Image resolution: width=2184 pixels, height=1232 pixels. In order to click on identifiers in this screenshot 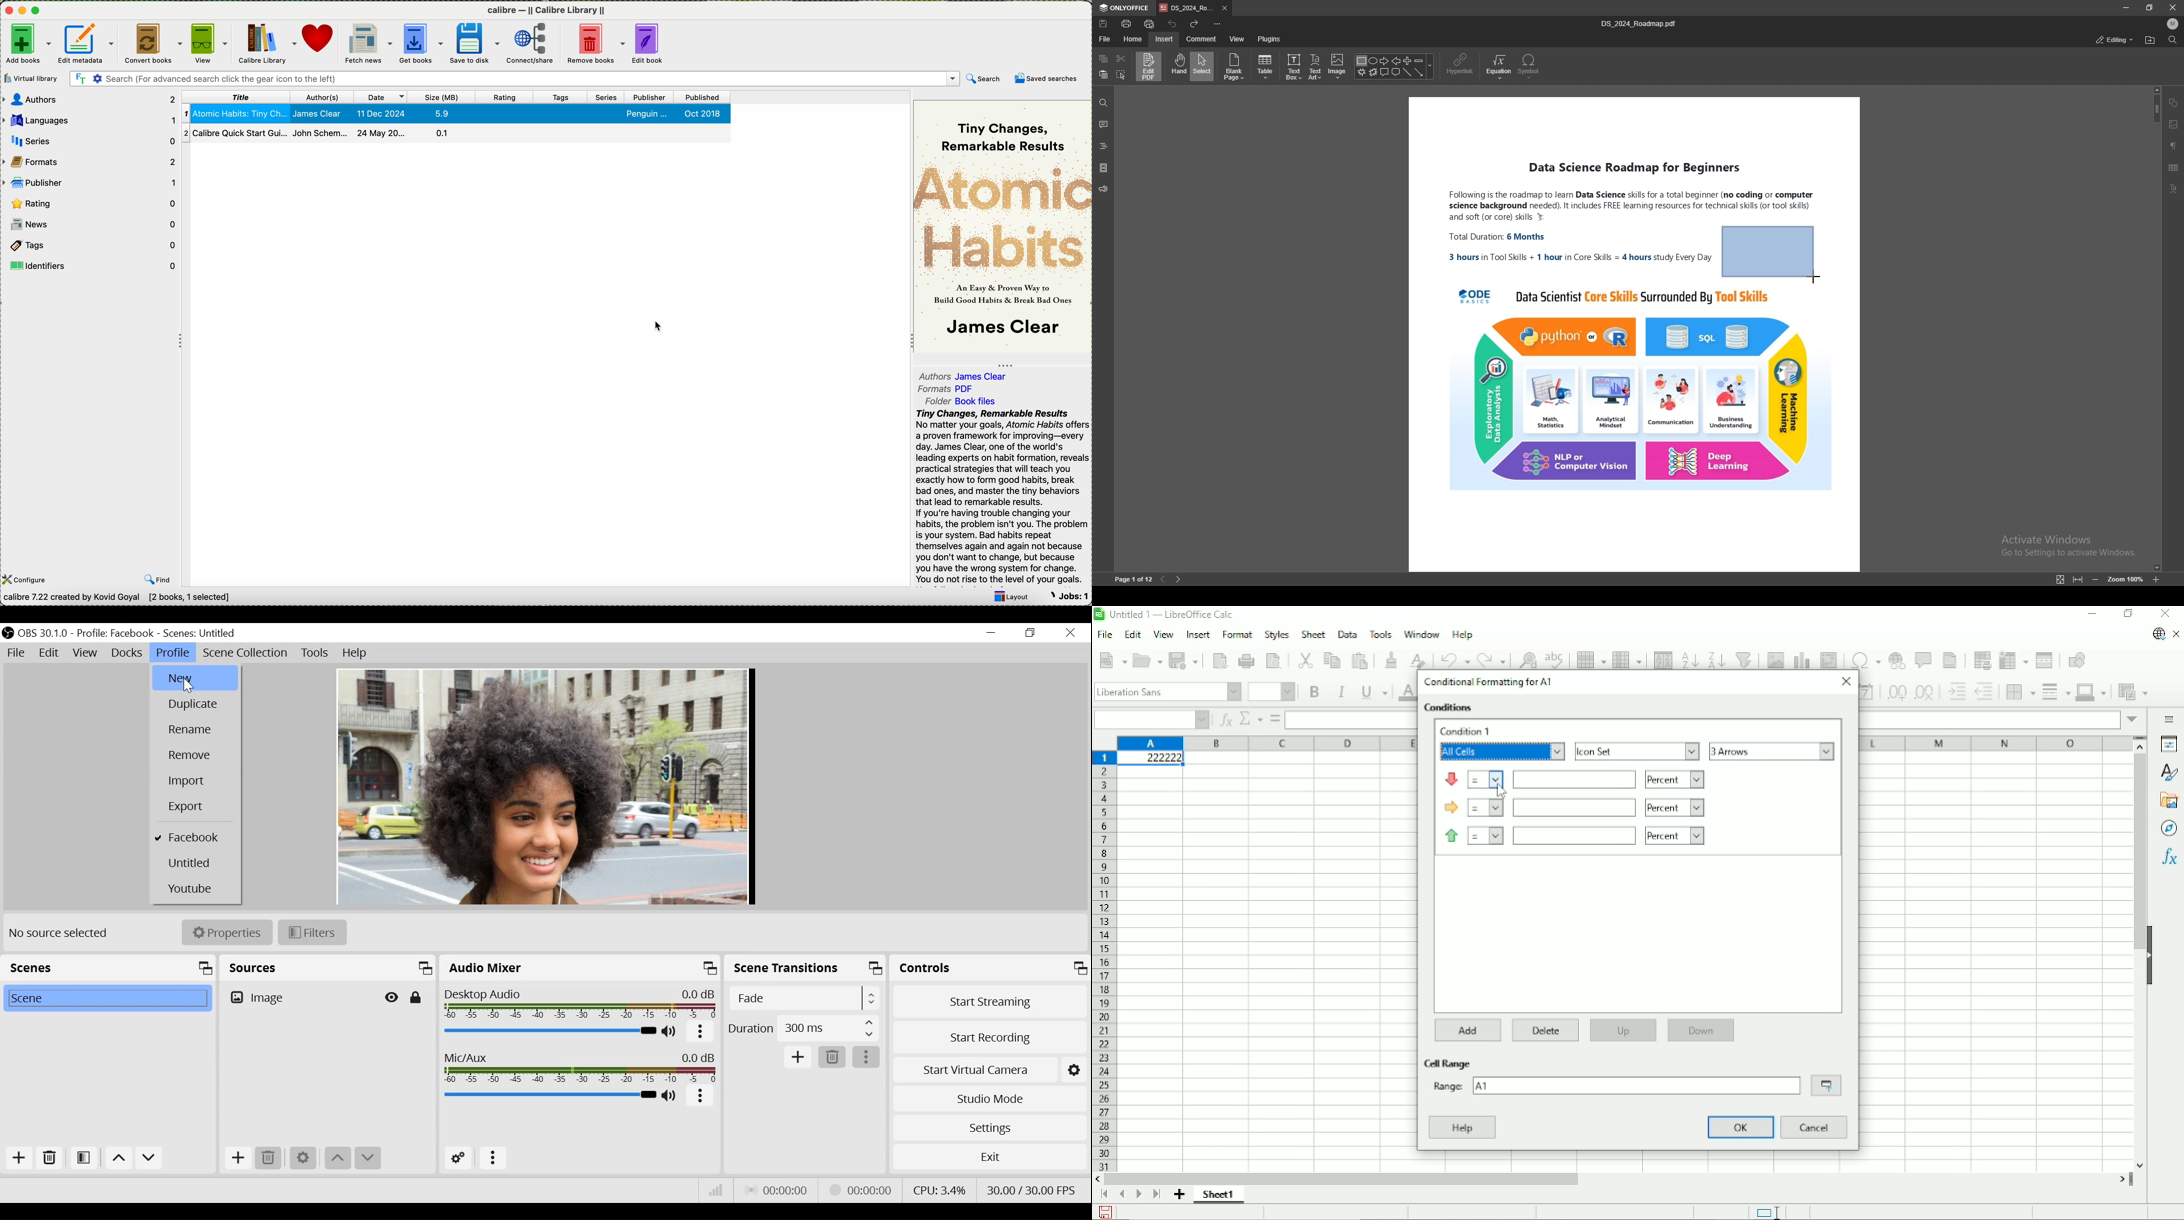, I will do `click(90, 266)`.